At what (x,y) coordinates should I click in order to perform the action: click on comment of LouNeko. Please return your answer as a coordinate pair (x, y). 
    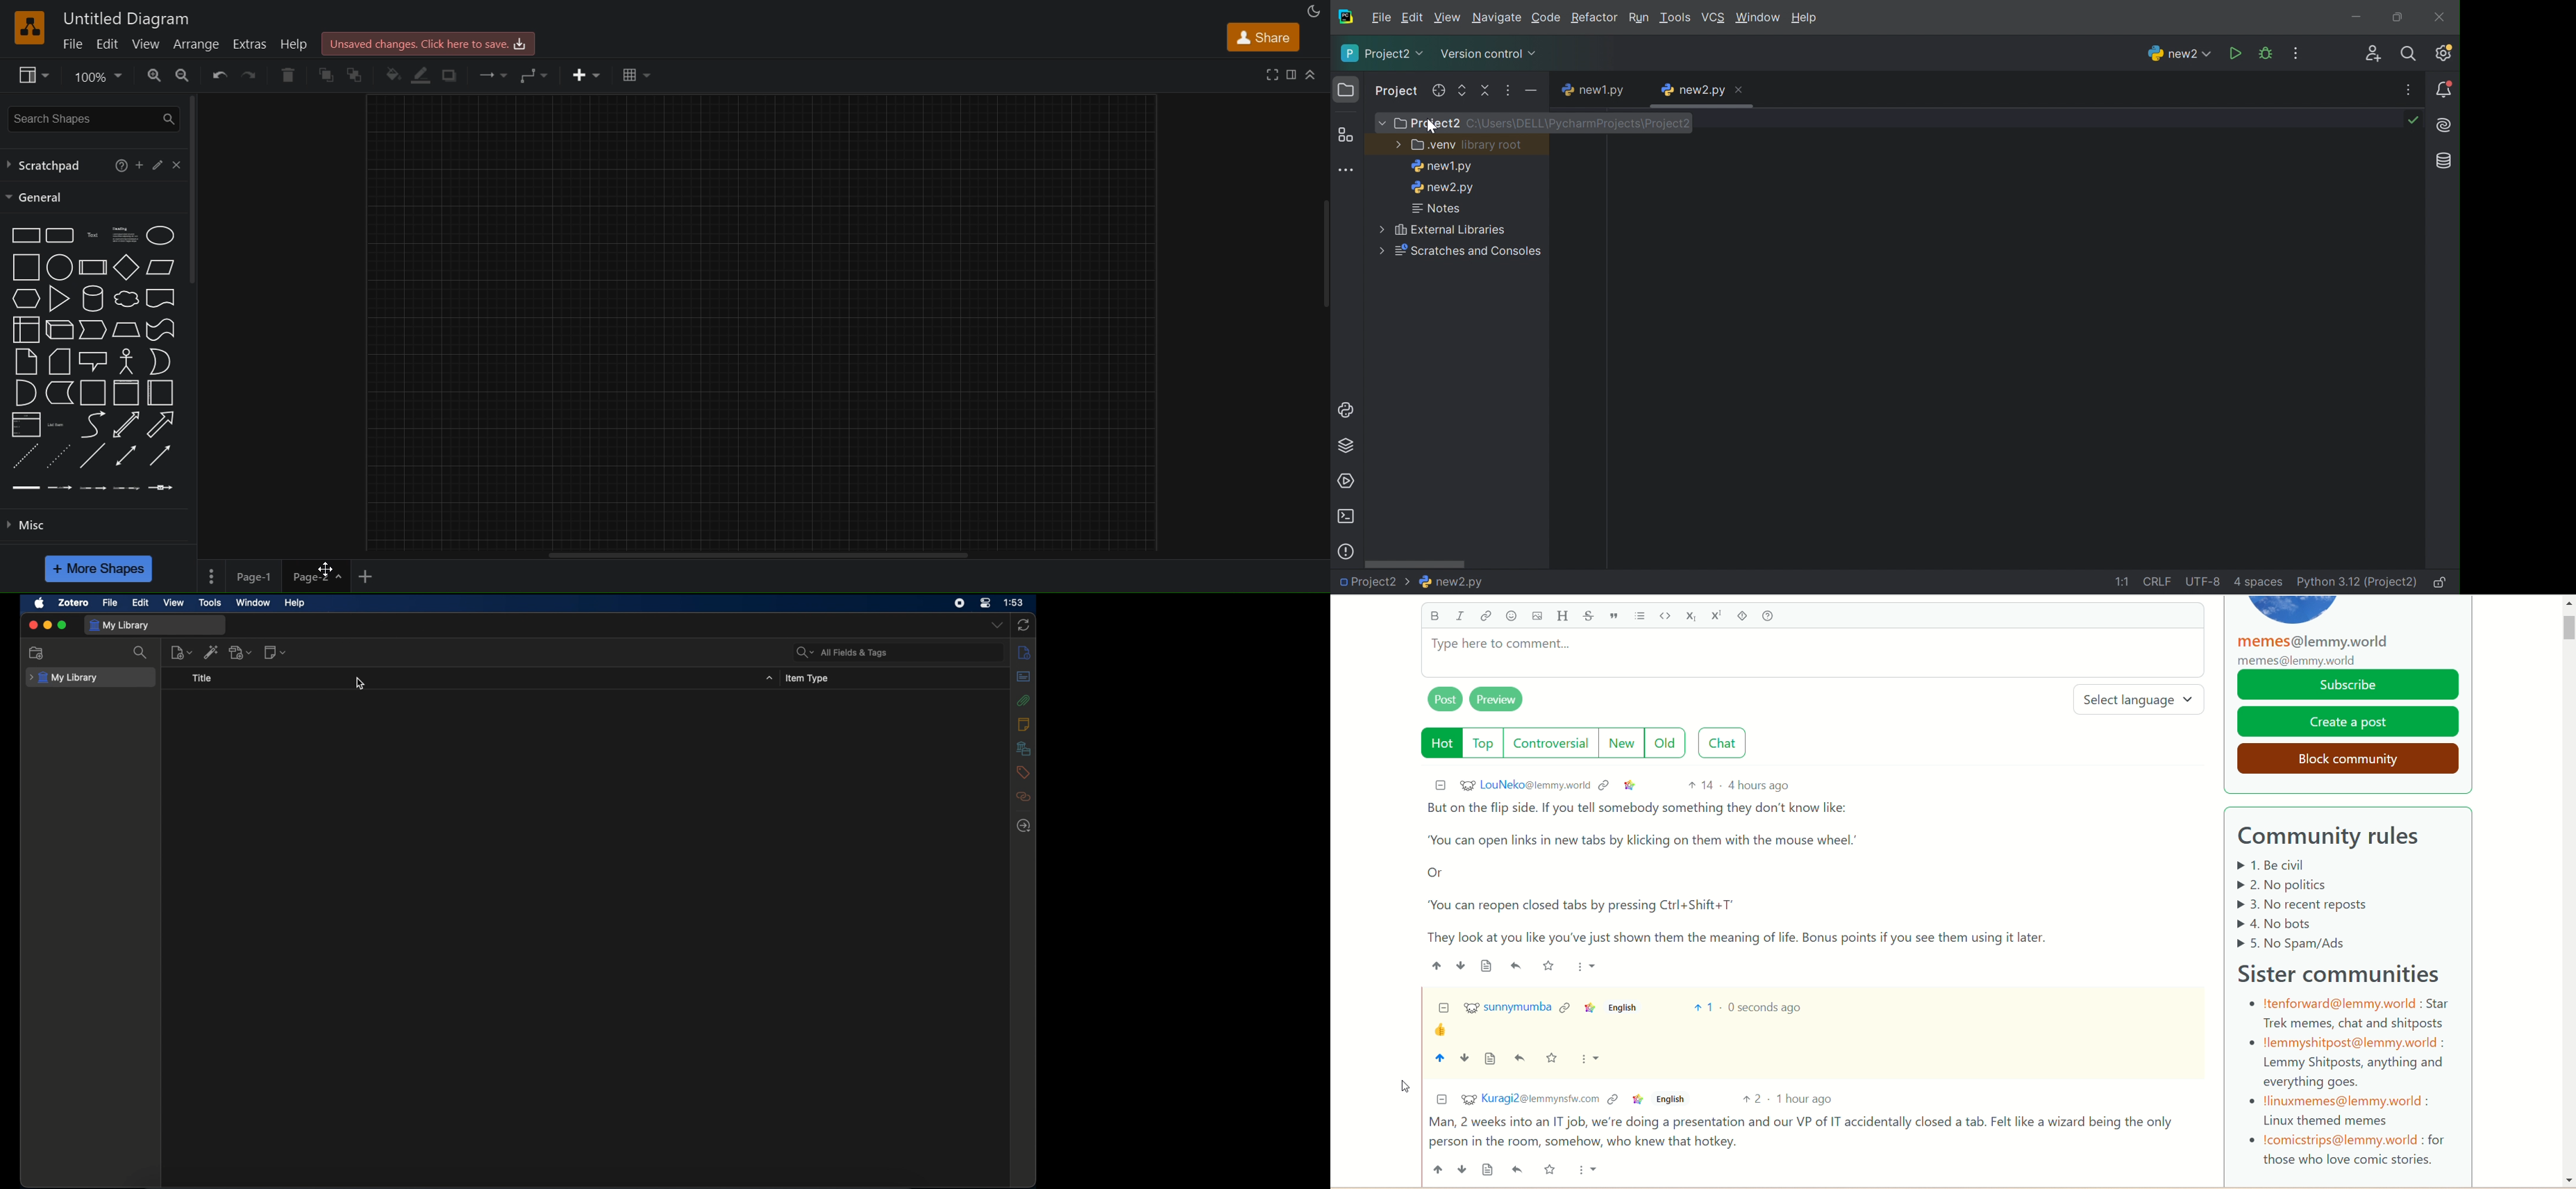
    Looking at the image, I should click on (1750, 872).